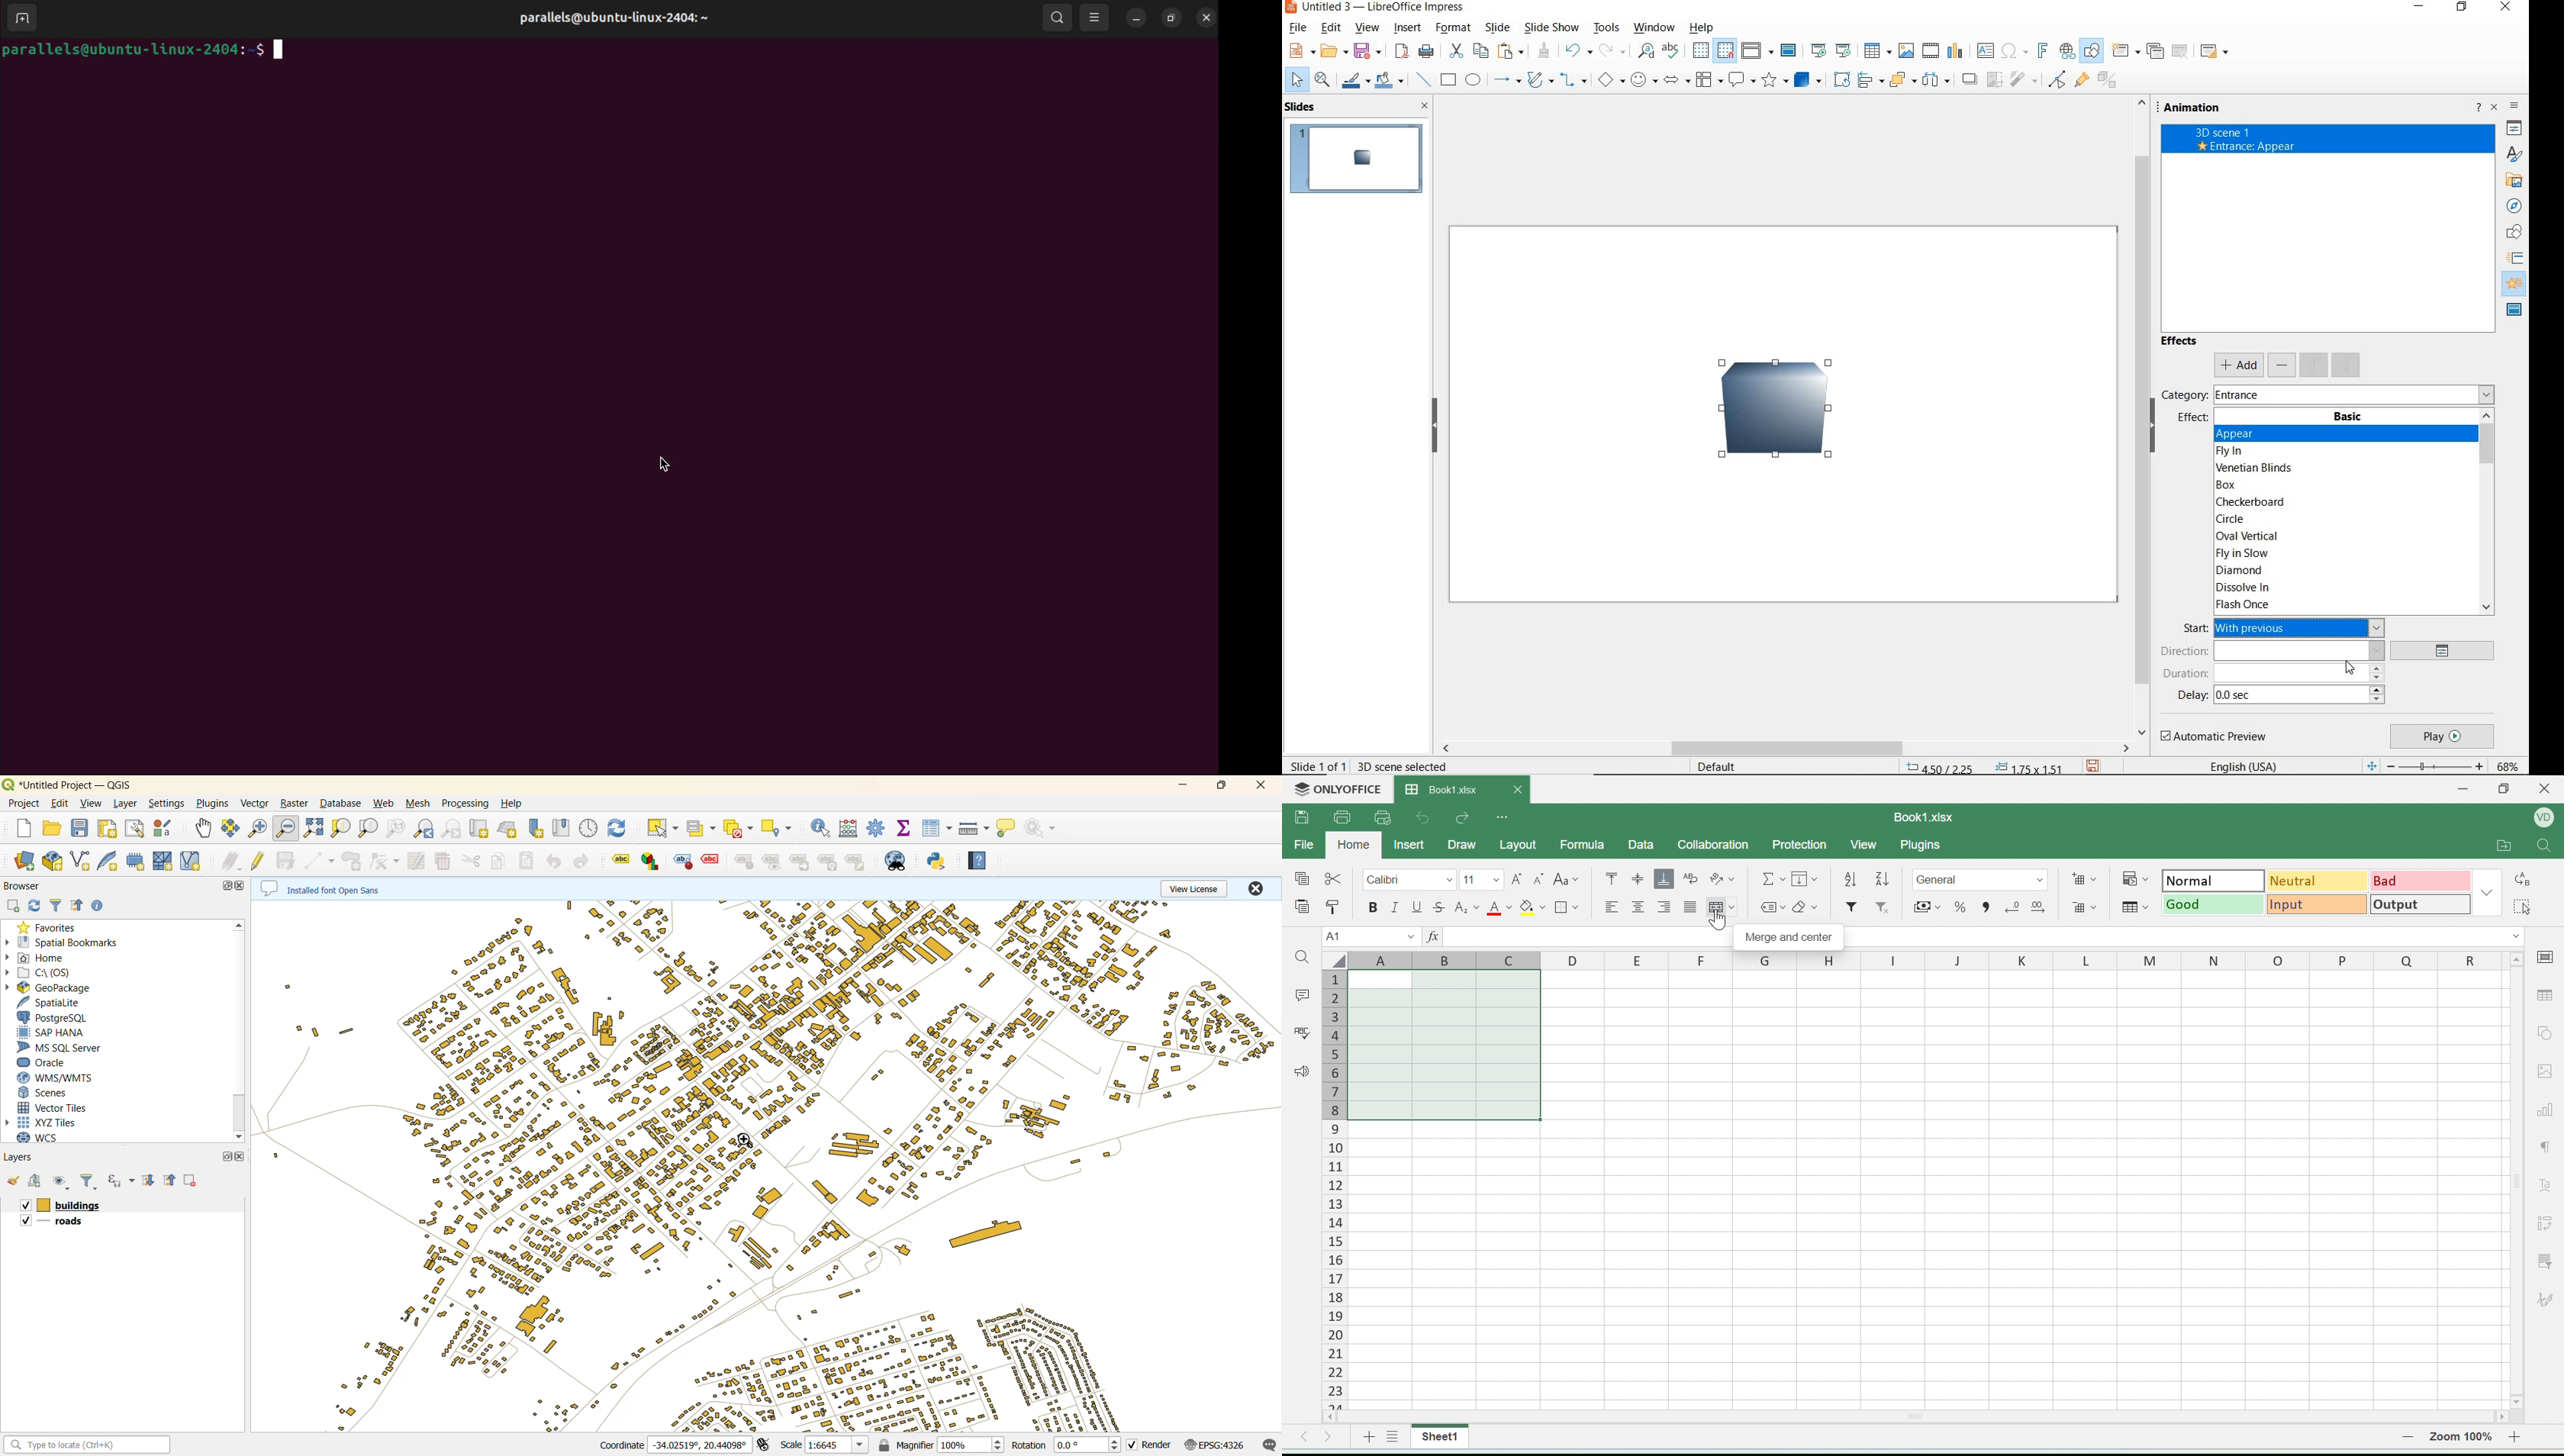  What do you see at coordinates (1301, 879) in the screenshot?
I see `special` at bounding box center [1301, 879].